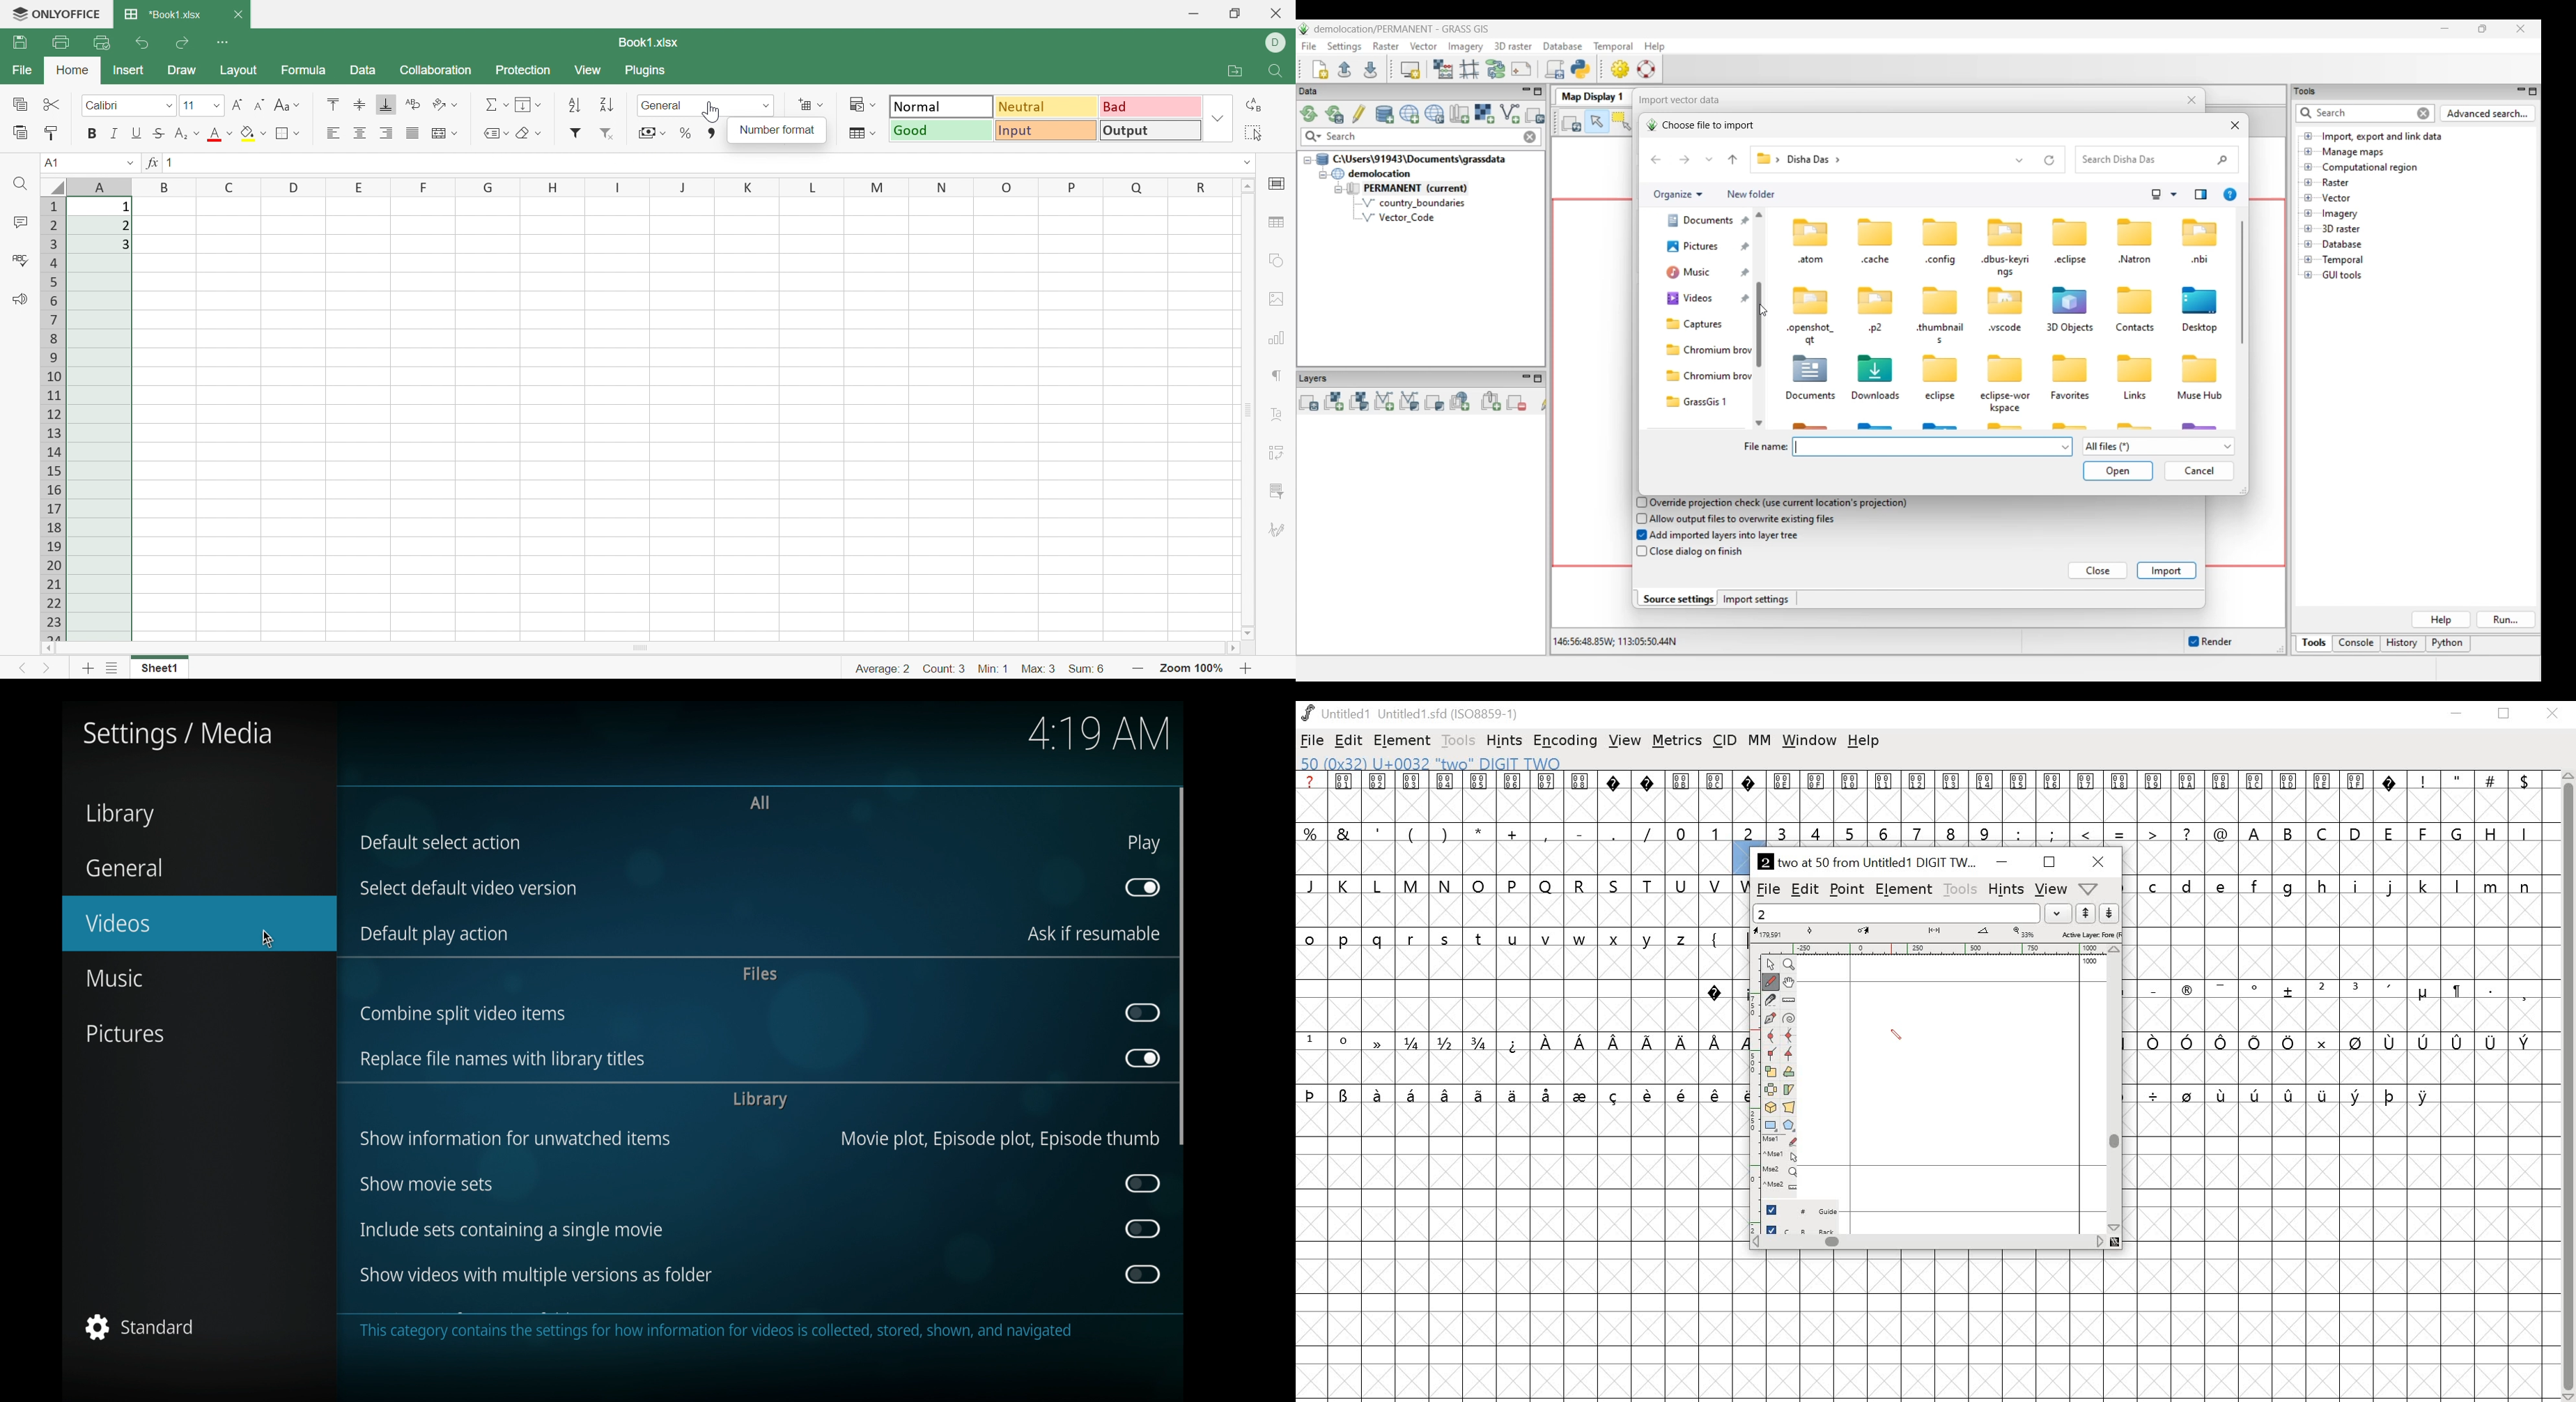  What do you see at coordinates (1229, 649) in the screenshot?
I see `Scroll right` at bounding box center [1229, 649].